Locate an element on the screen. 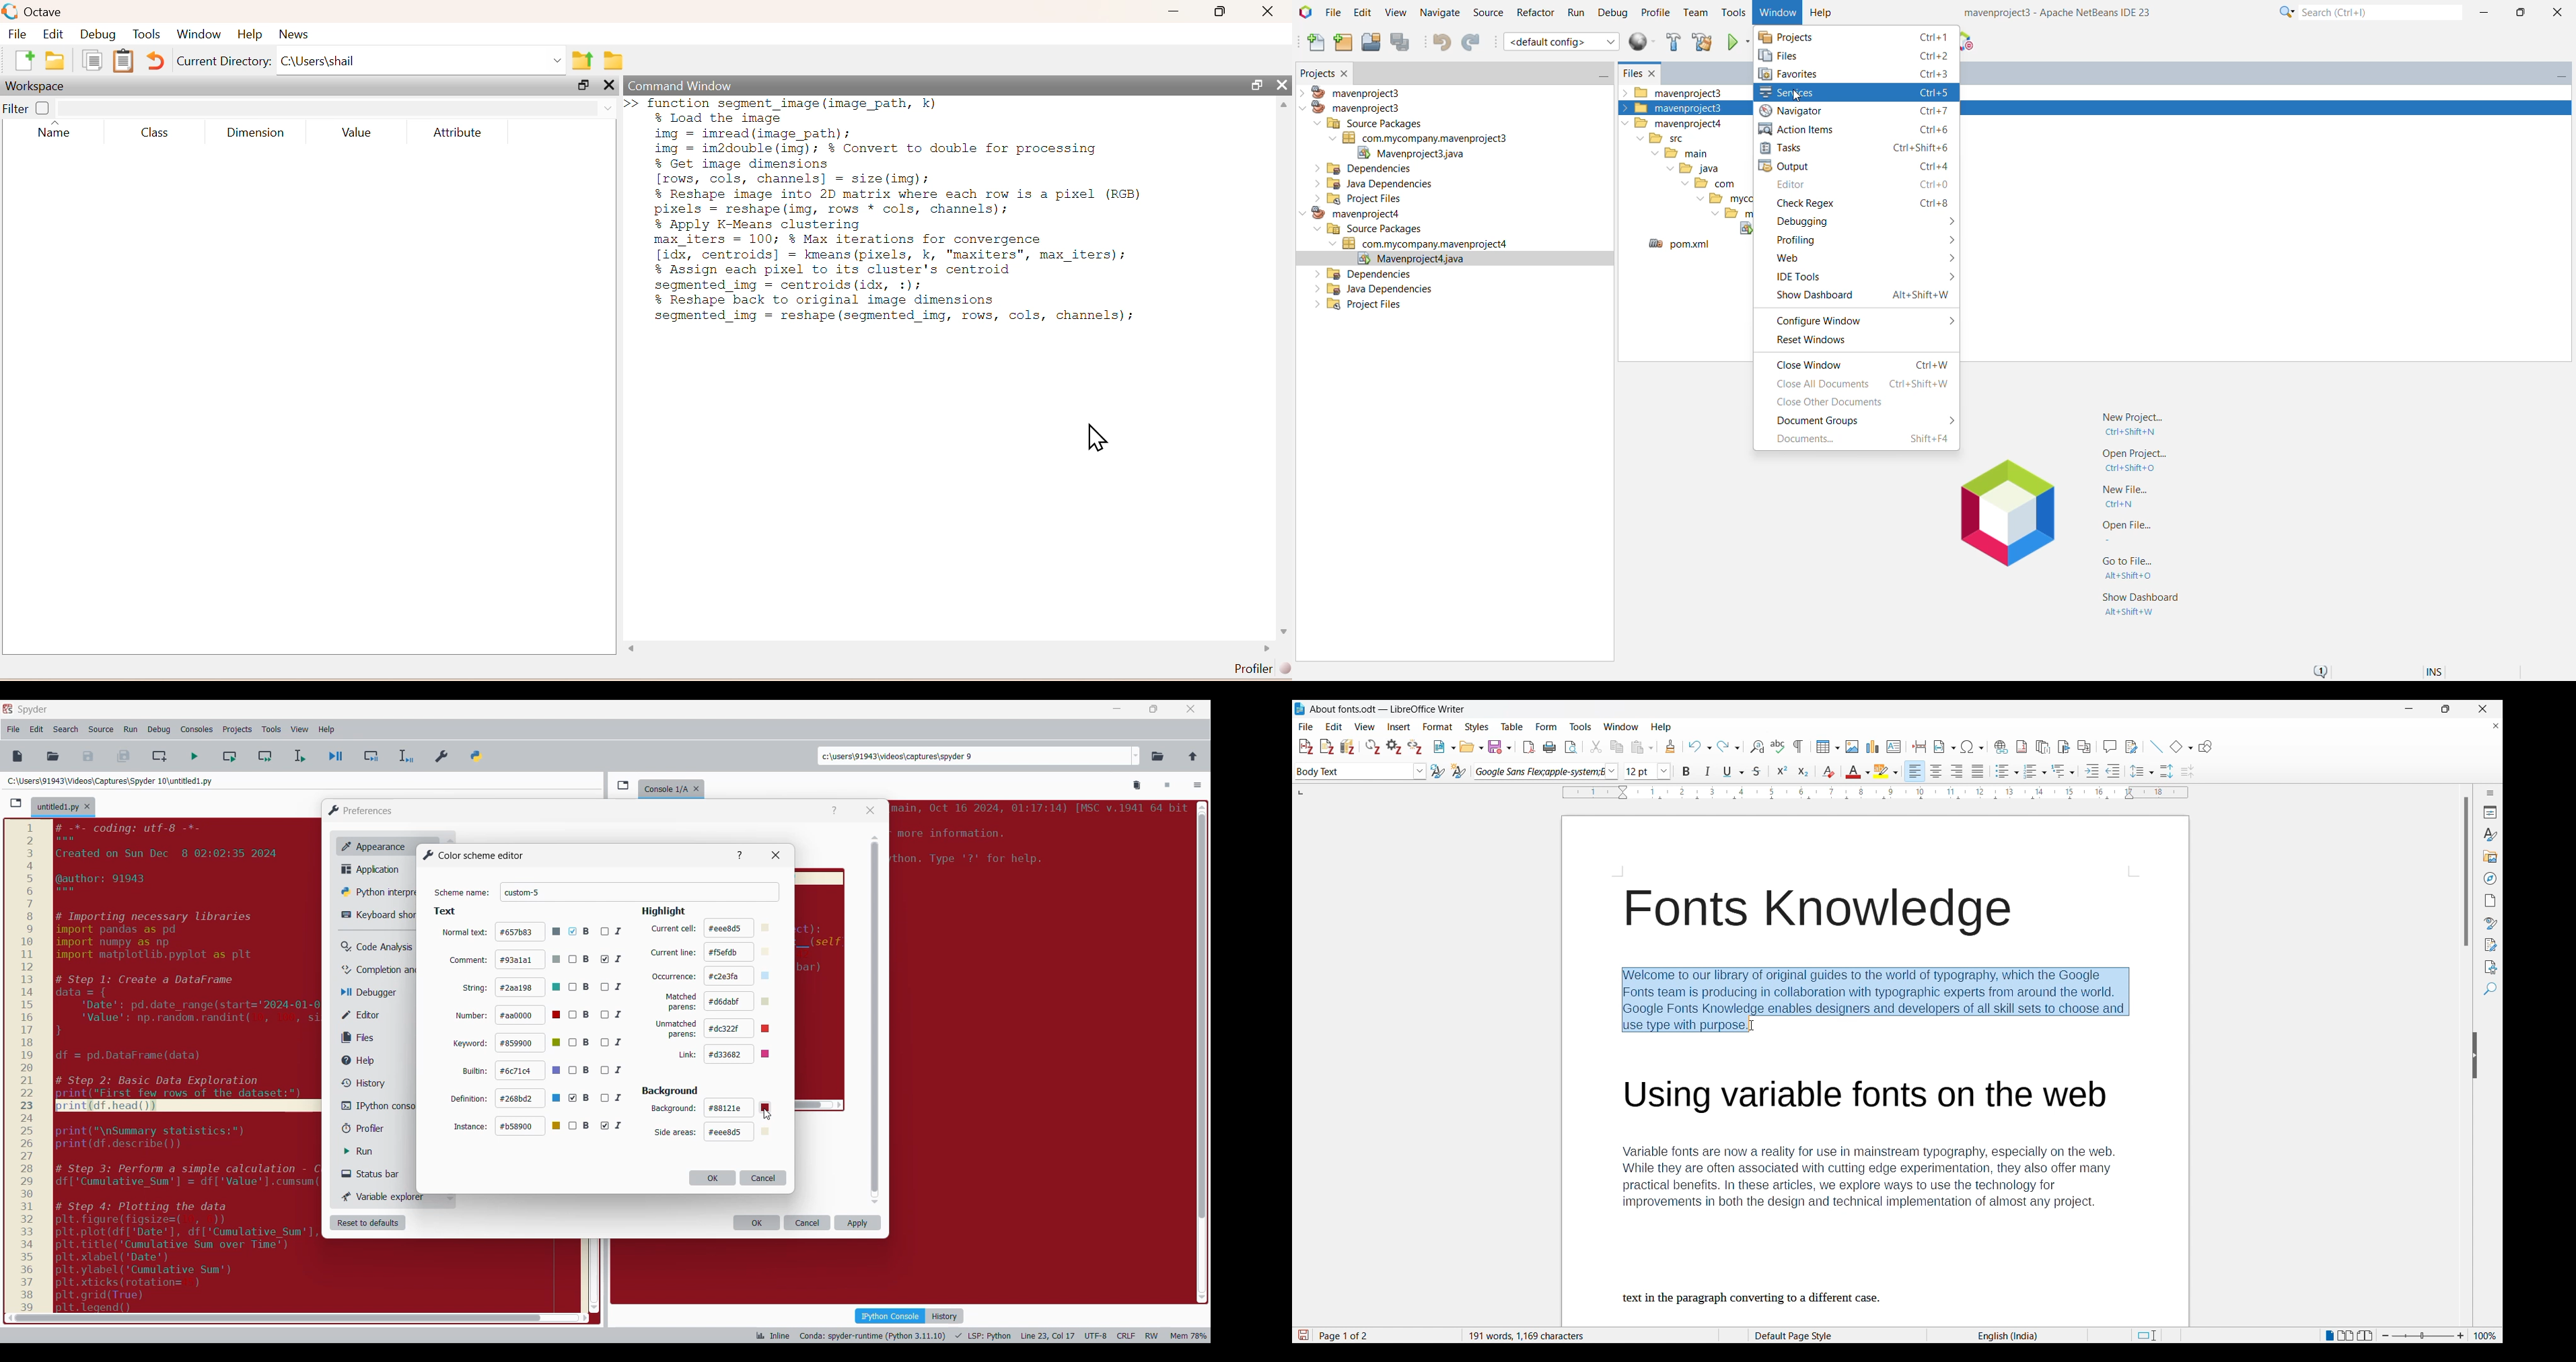 The width and height of the screenshot is (2576, 1372). Debug menu is located at coordinates (159, 730).